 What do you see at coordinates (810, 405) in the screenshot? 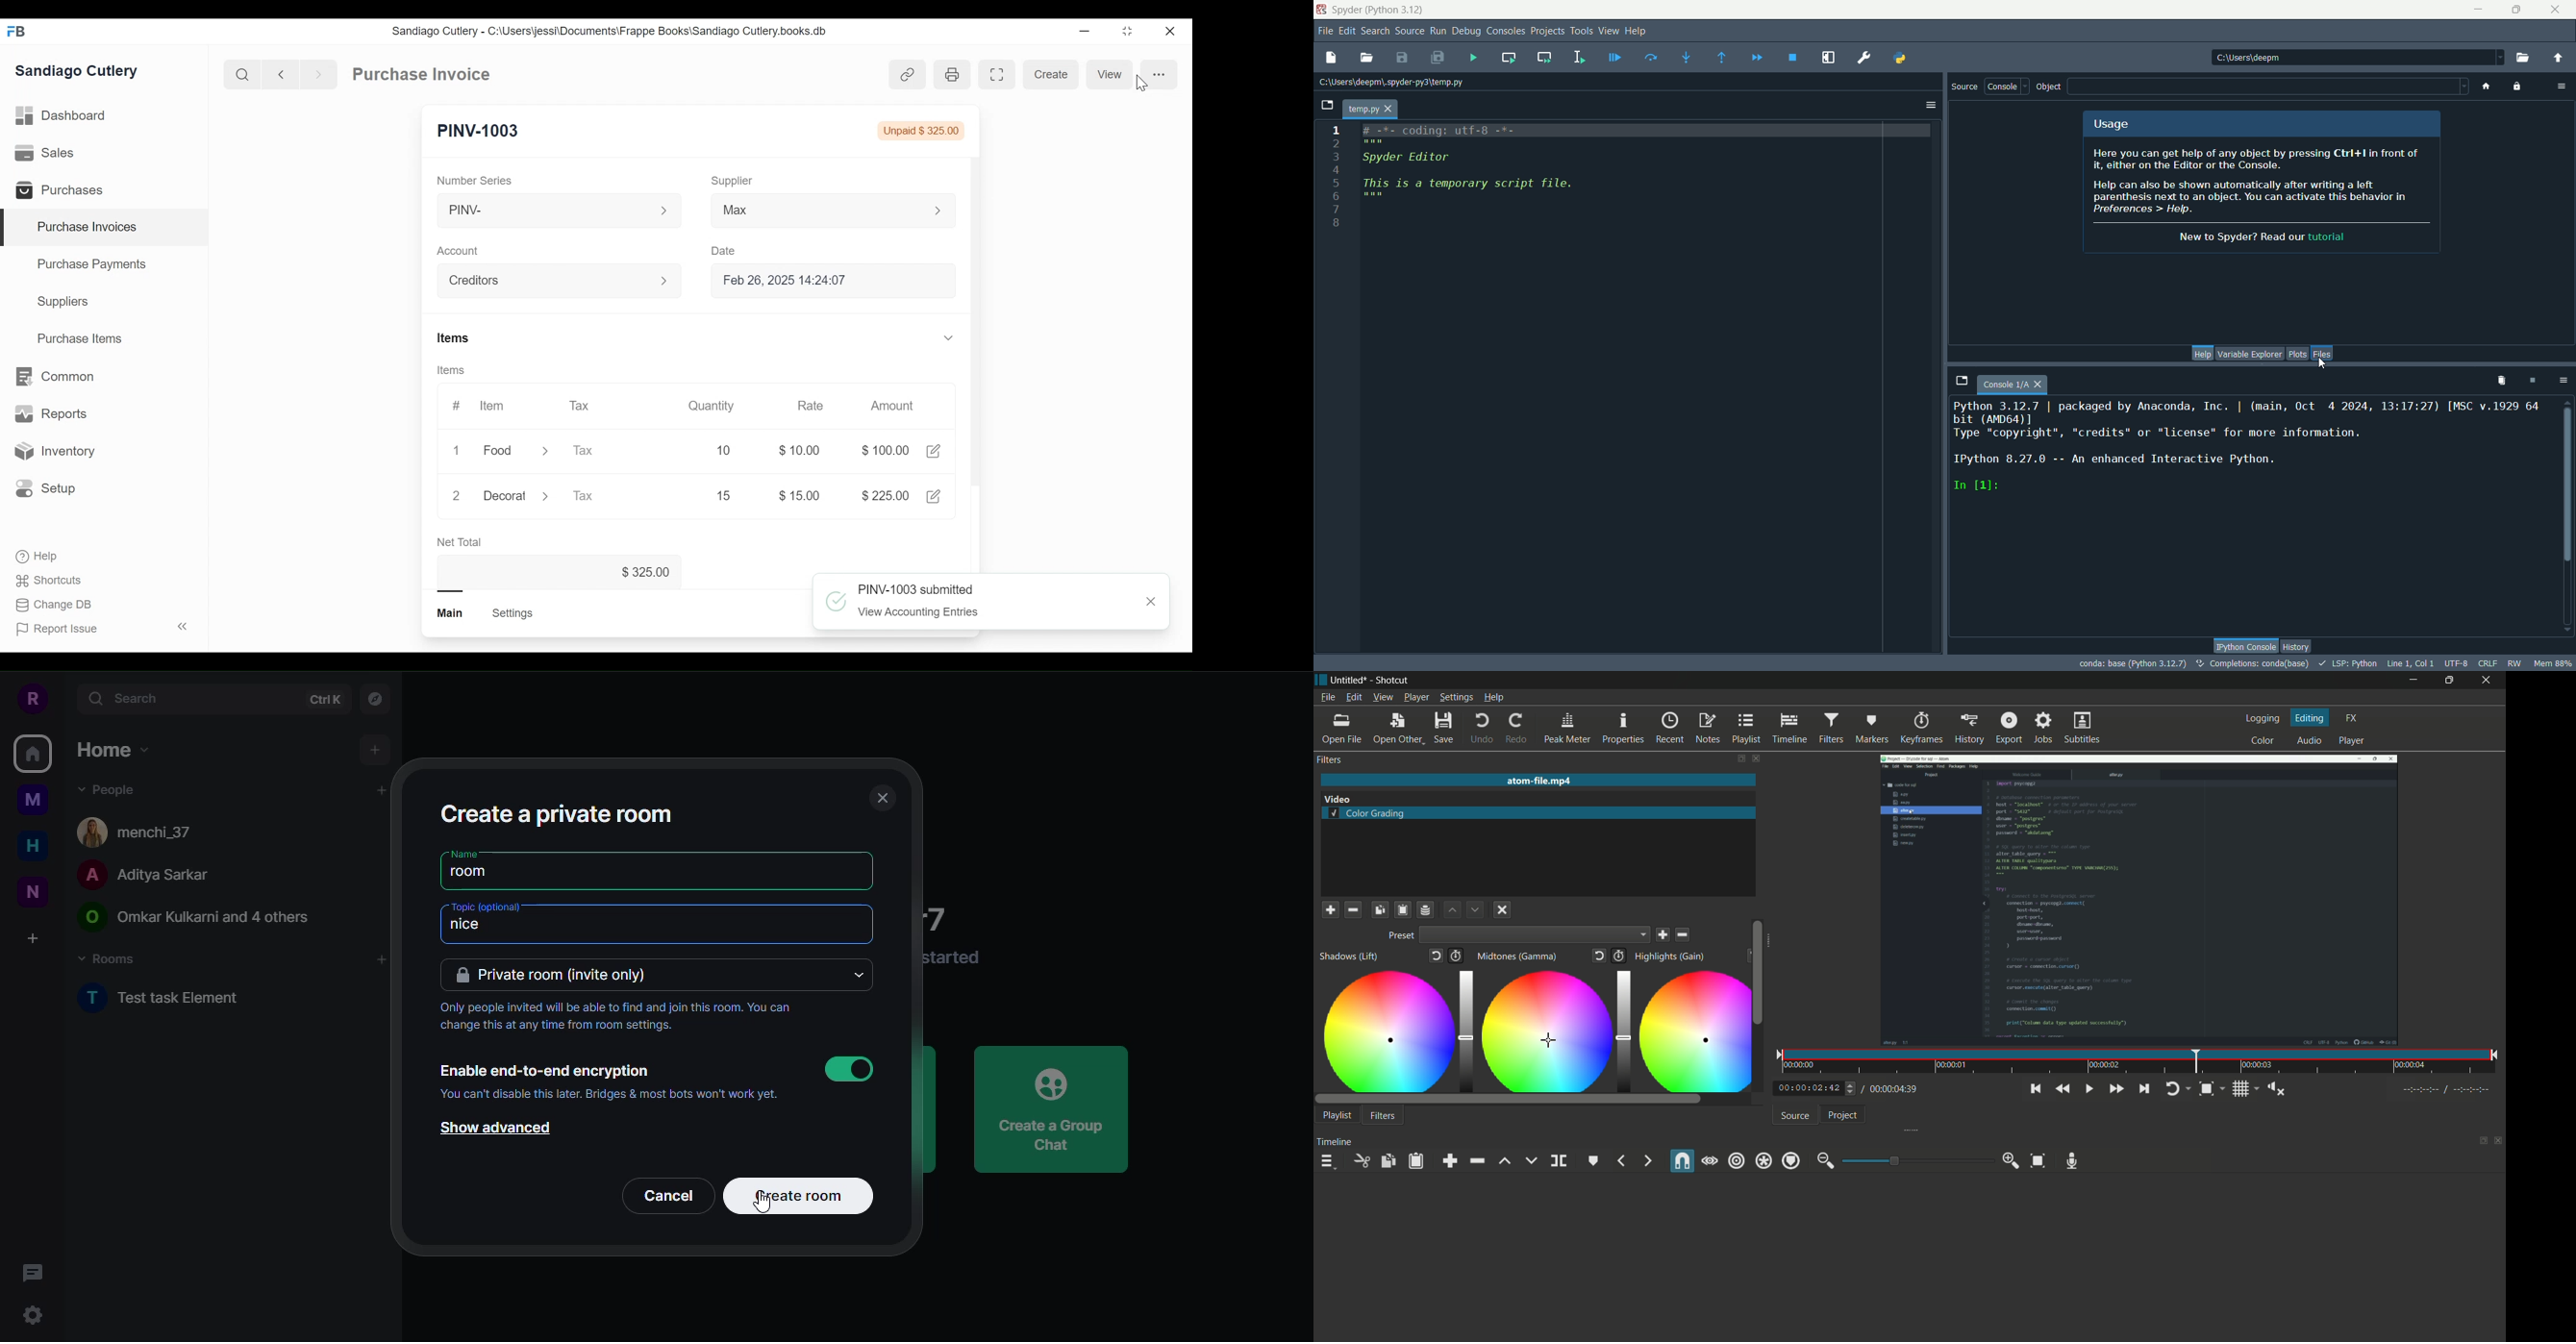
I see `Rate` at bounding box center [810, 405].